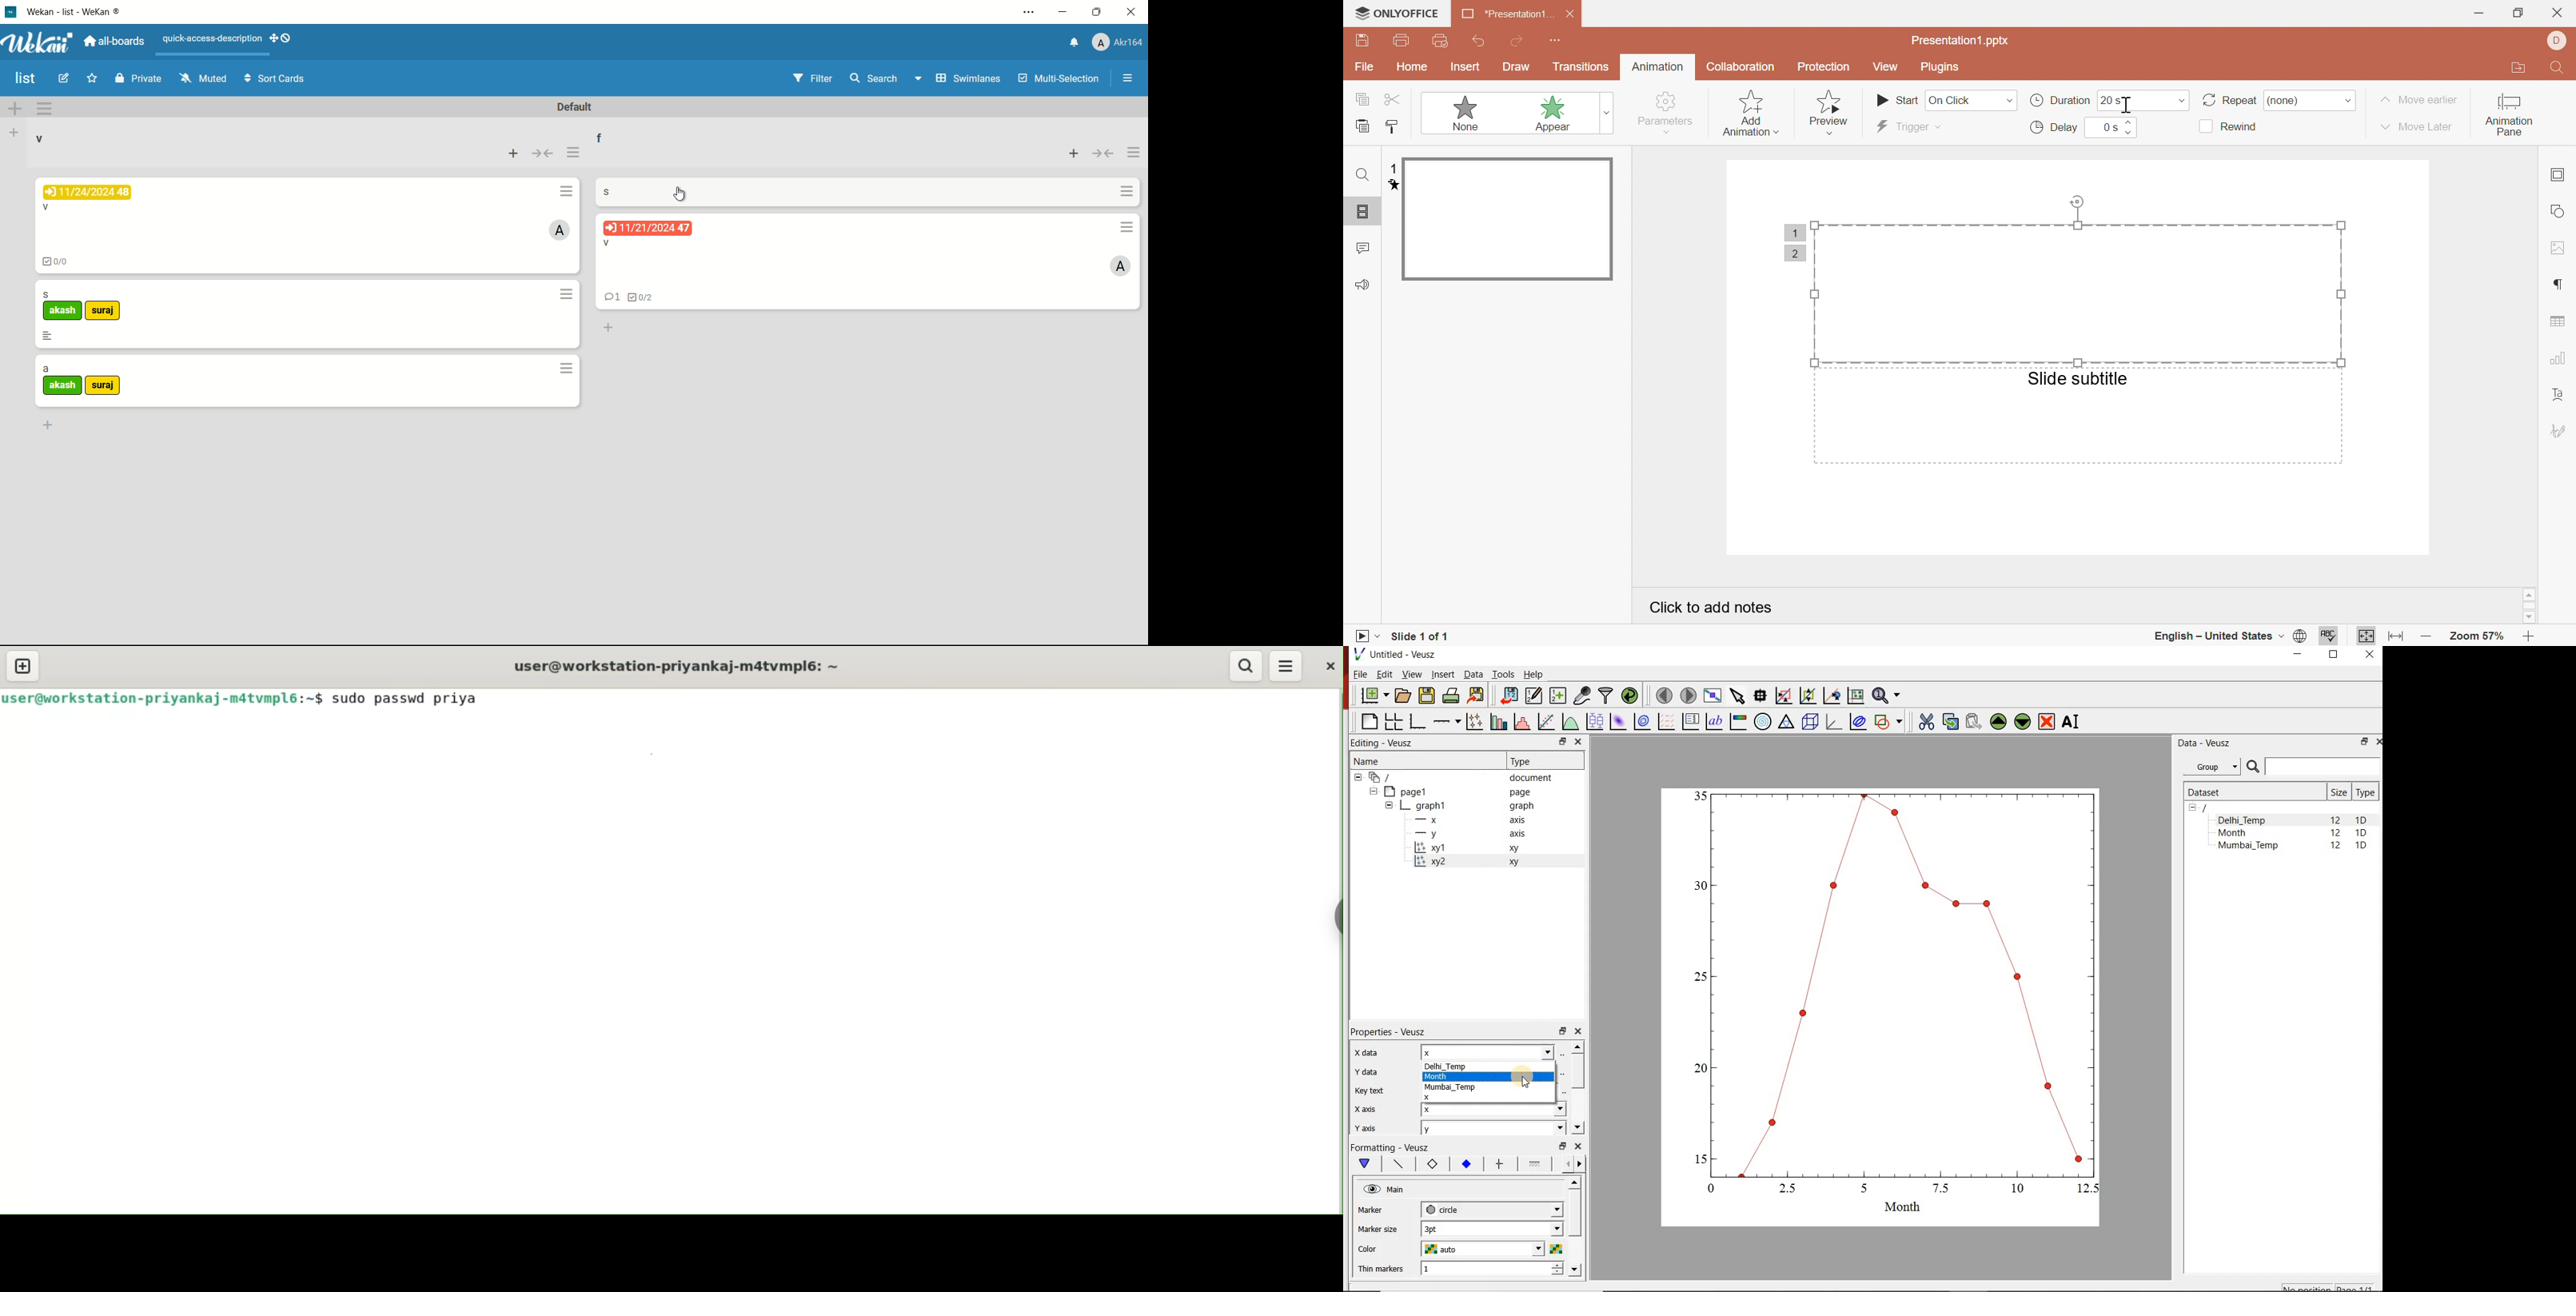 This screenshot has height=1316, width=2576. What do you see at coordinates (1940, 67) in the screenshot?
I see `plugins` at bounding box center [1940, 67].